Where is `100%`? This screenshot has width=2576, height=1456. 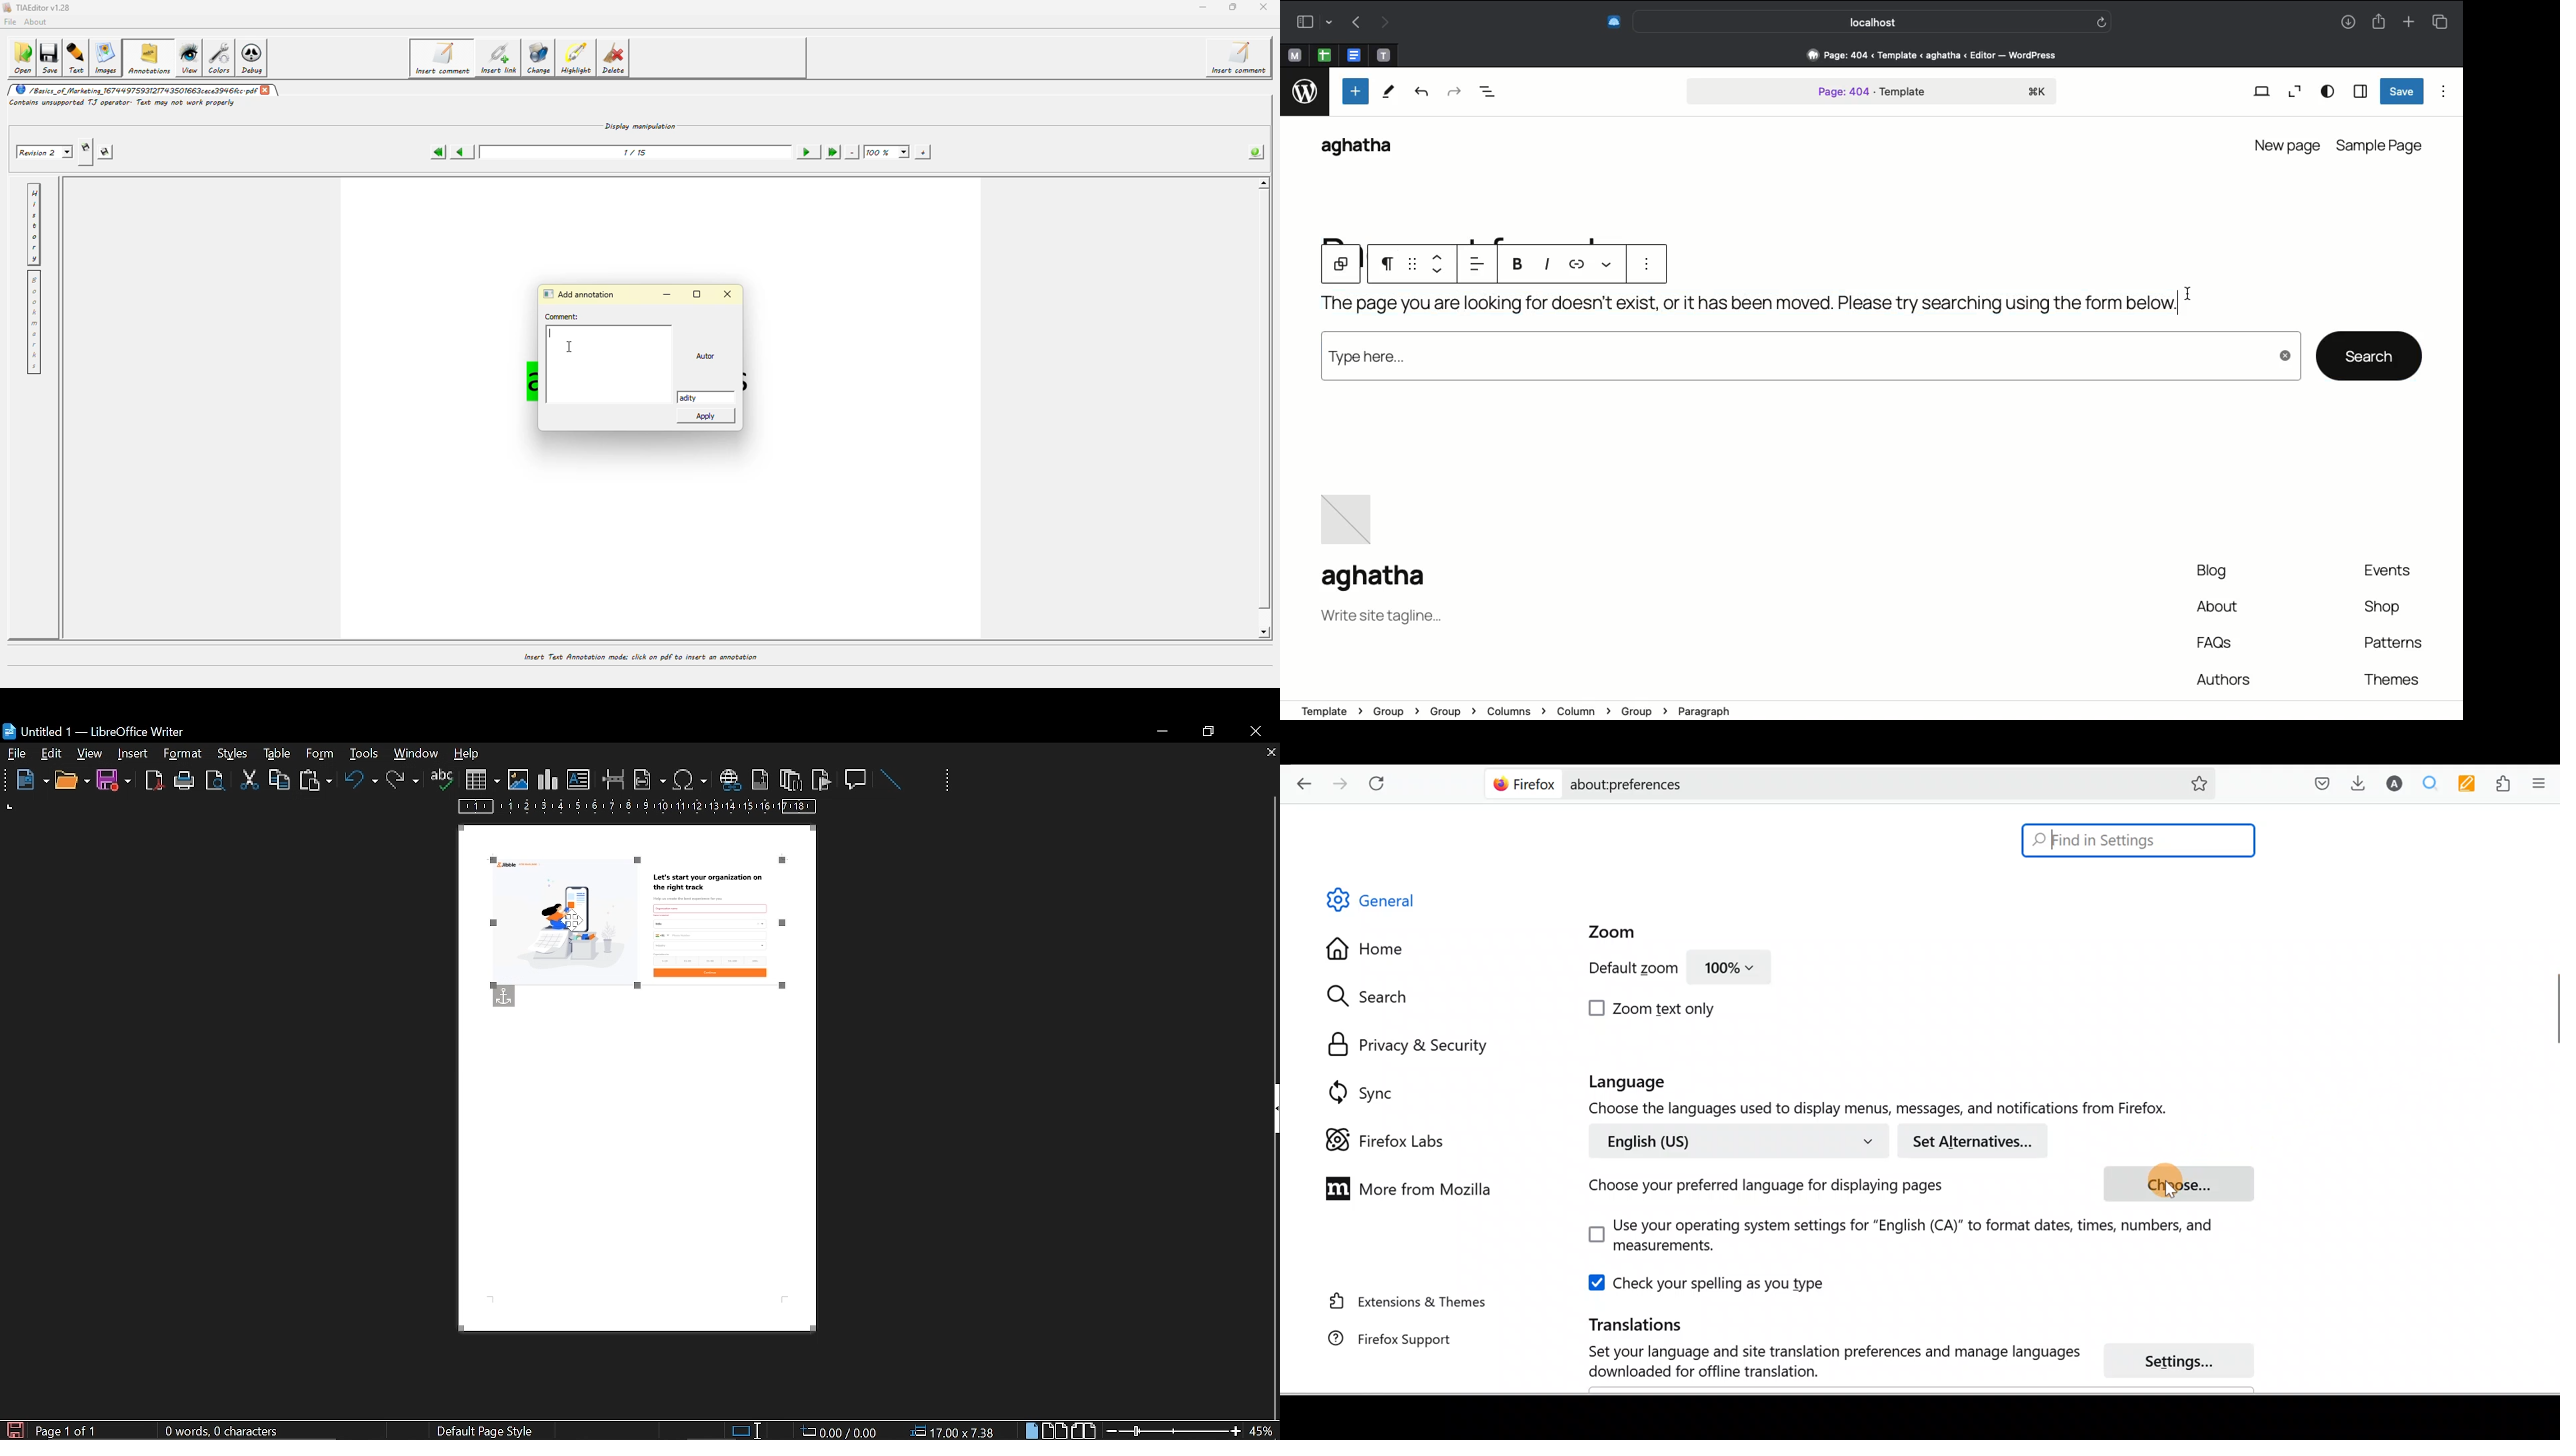
100% is located at coordinates (1730, 971).